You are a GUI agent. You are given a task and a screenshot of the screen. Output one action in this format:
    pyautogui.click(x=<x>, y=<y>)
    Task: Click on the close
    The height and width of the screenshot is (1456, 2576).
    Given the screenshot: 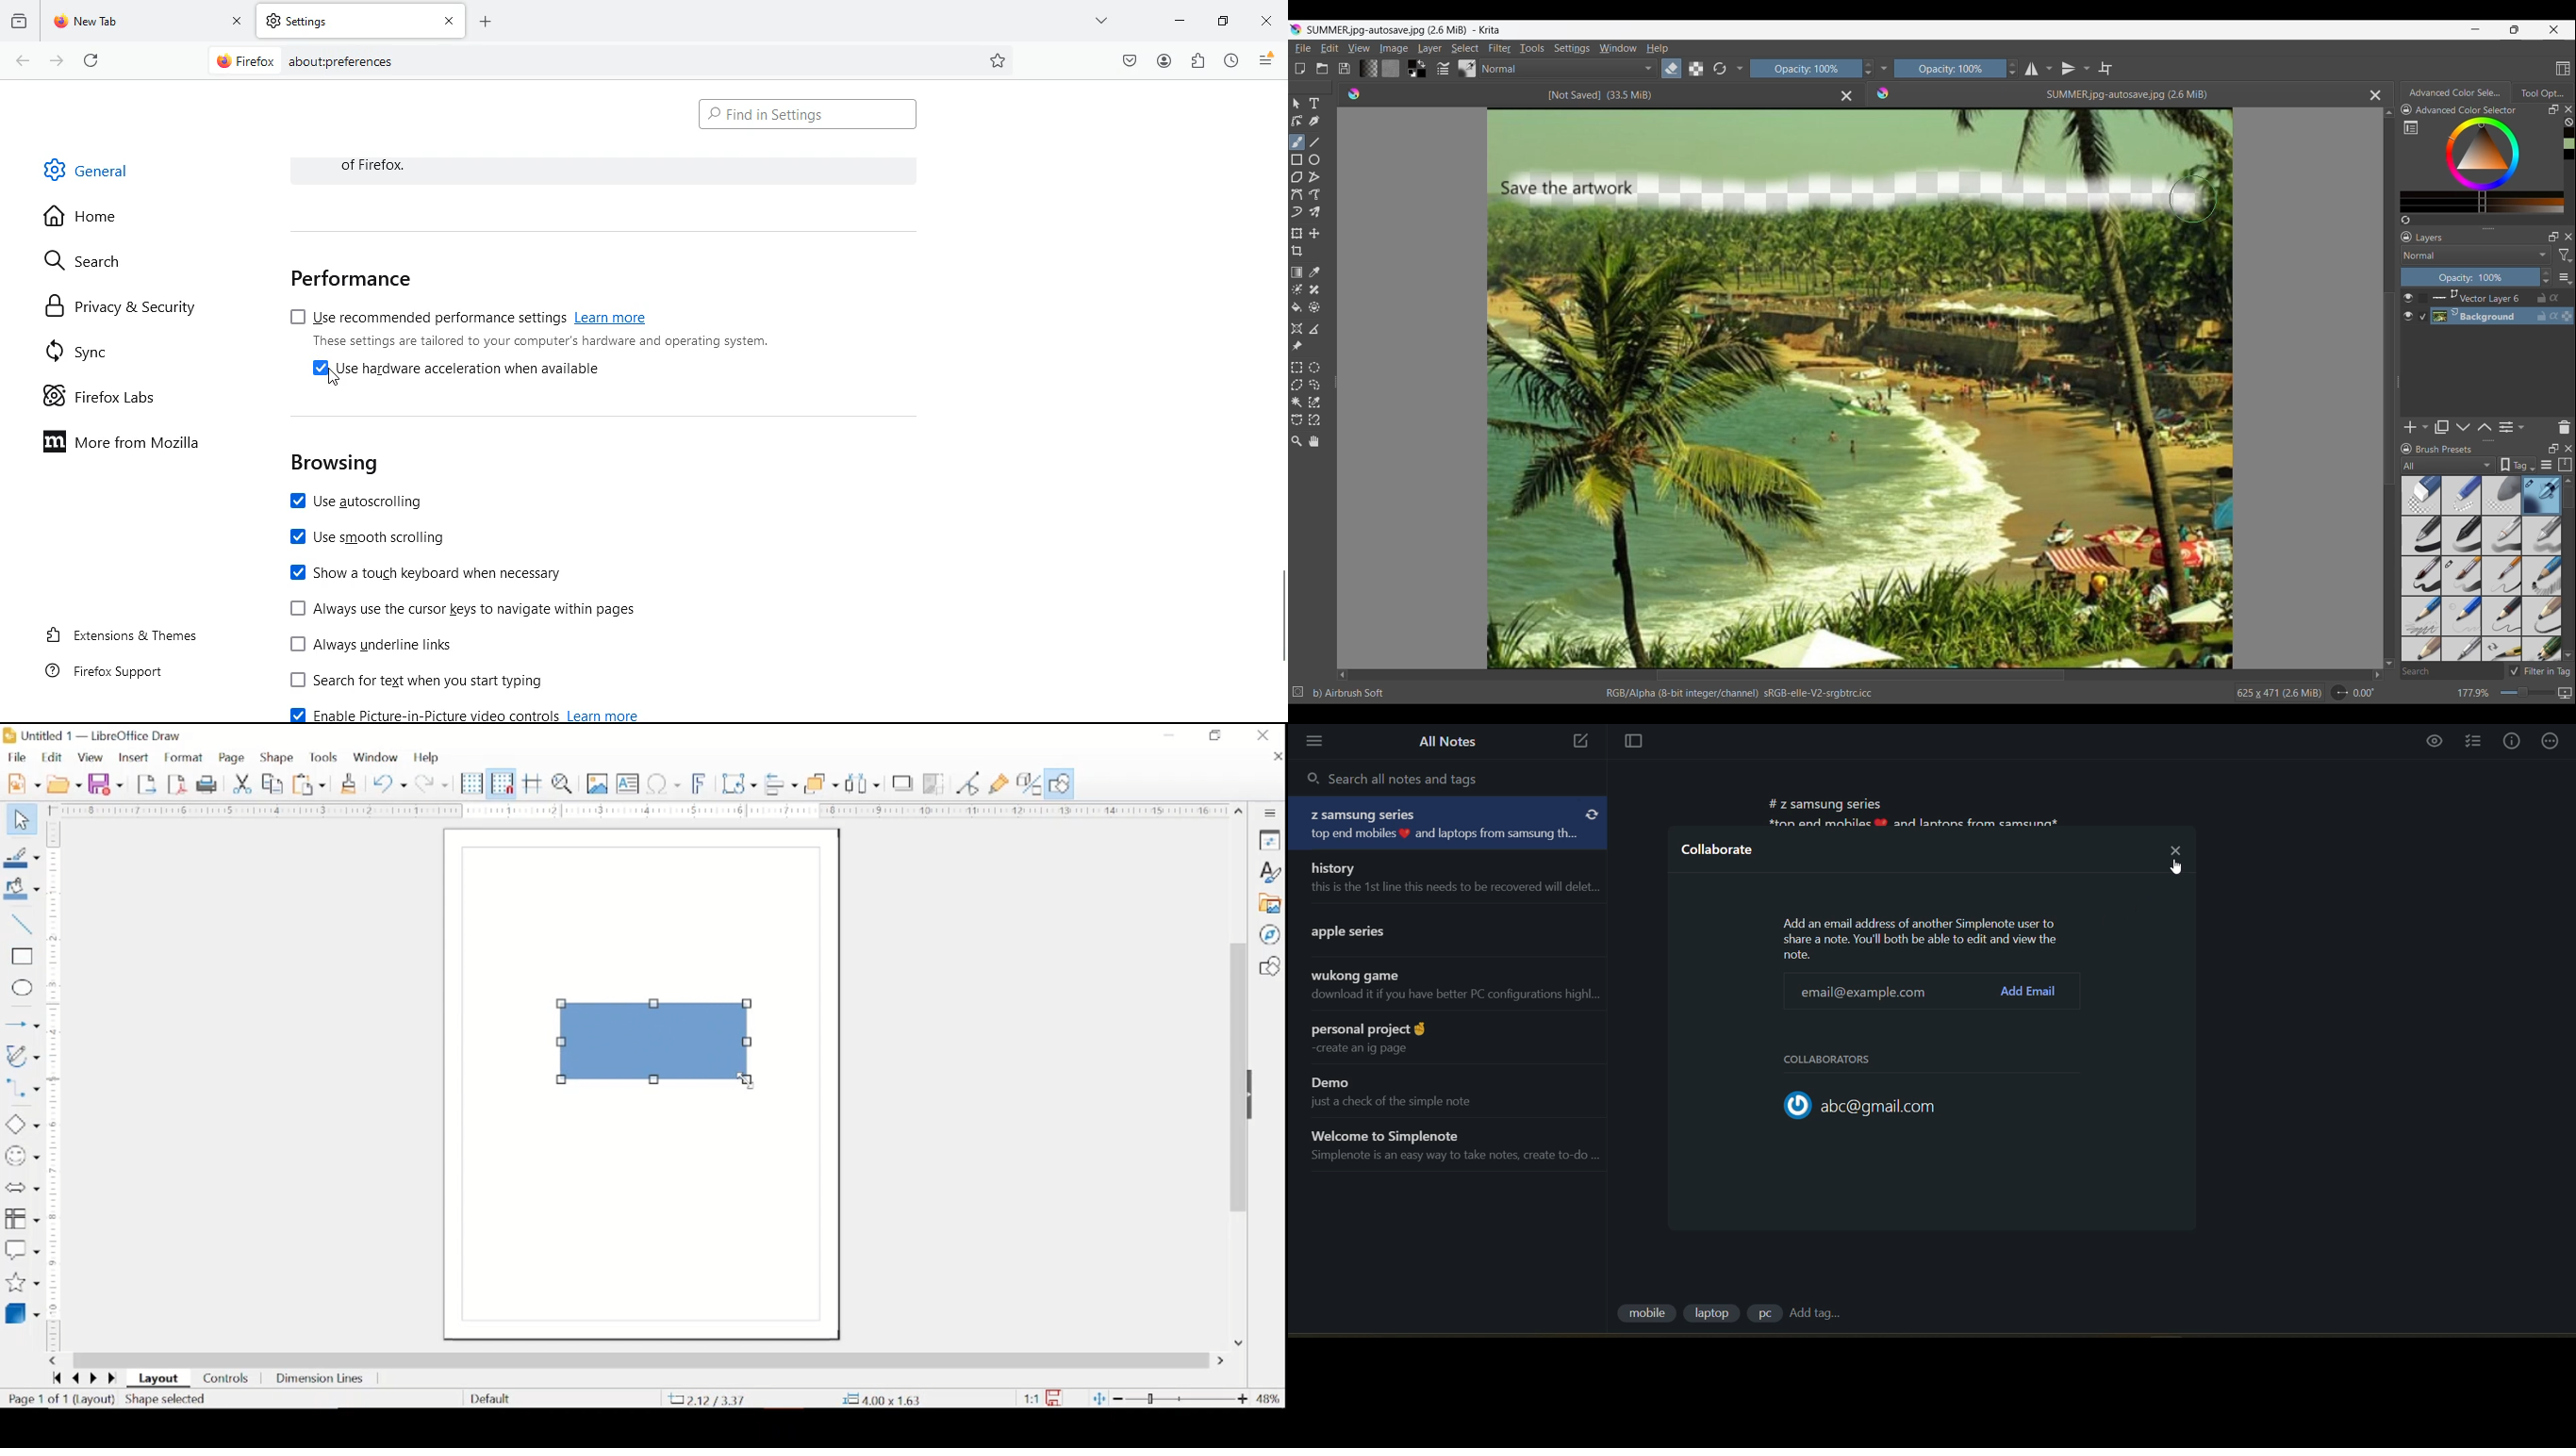 What is the action you would take?
    pyautogui.click(x=1275, y=756)
    